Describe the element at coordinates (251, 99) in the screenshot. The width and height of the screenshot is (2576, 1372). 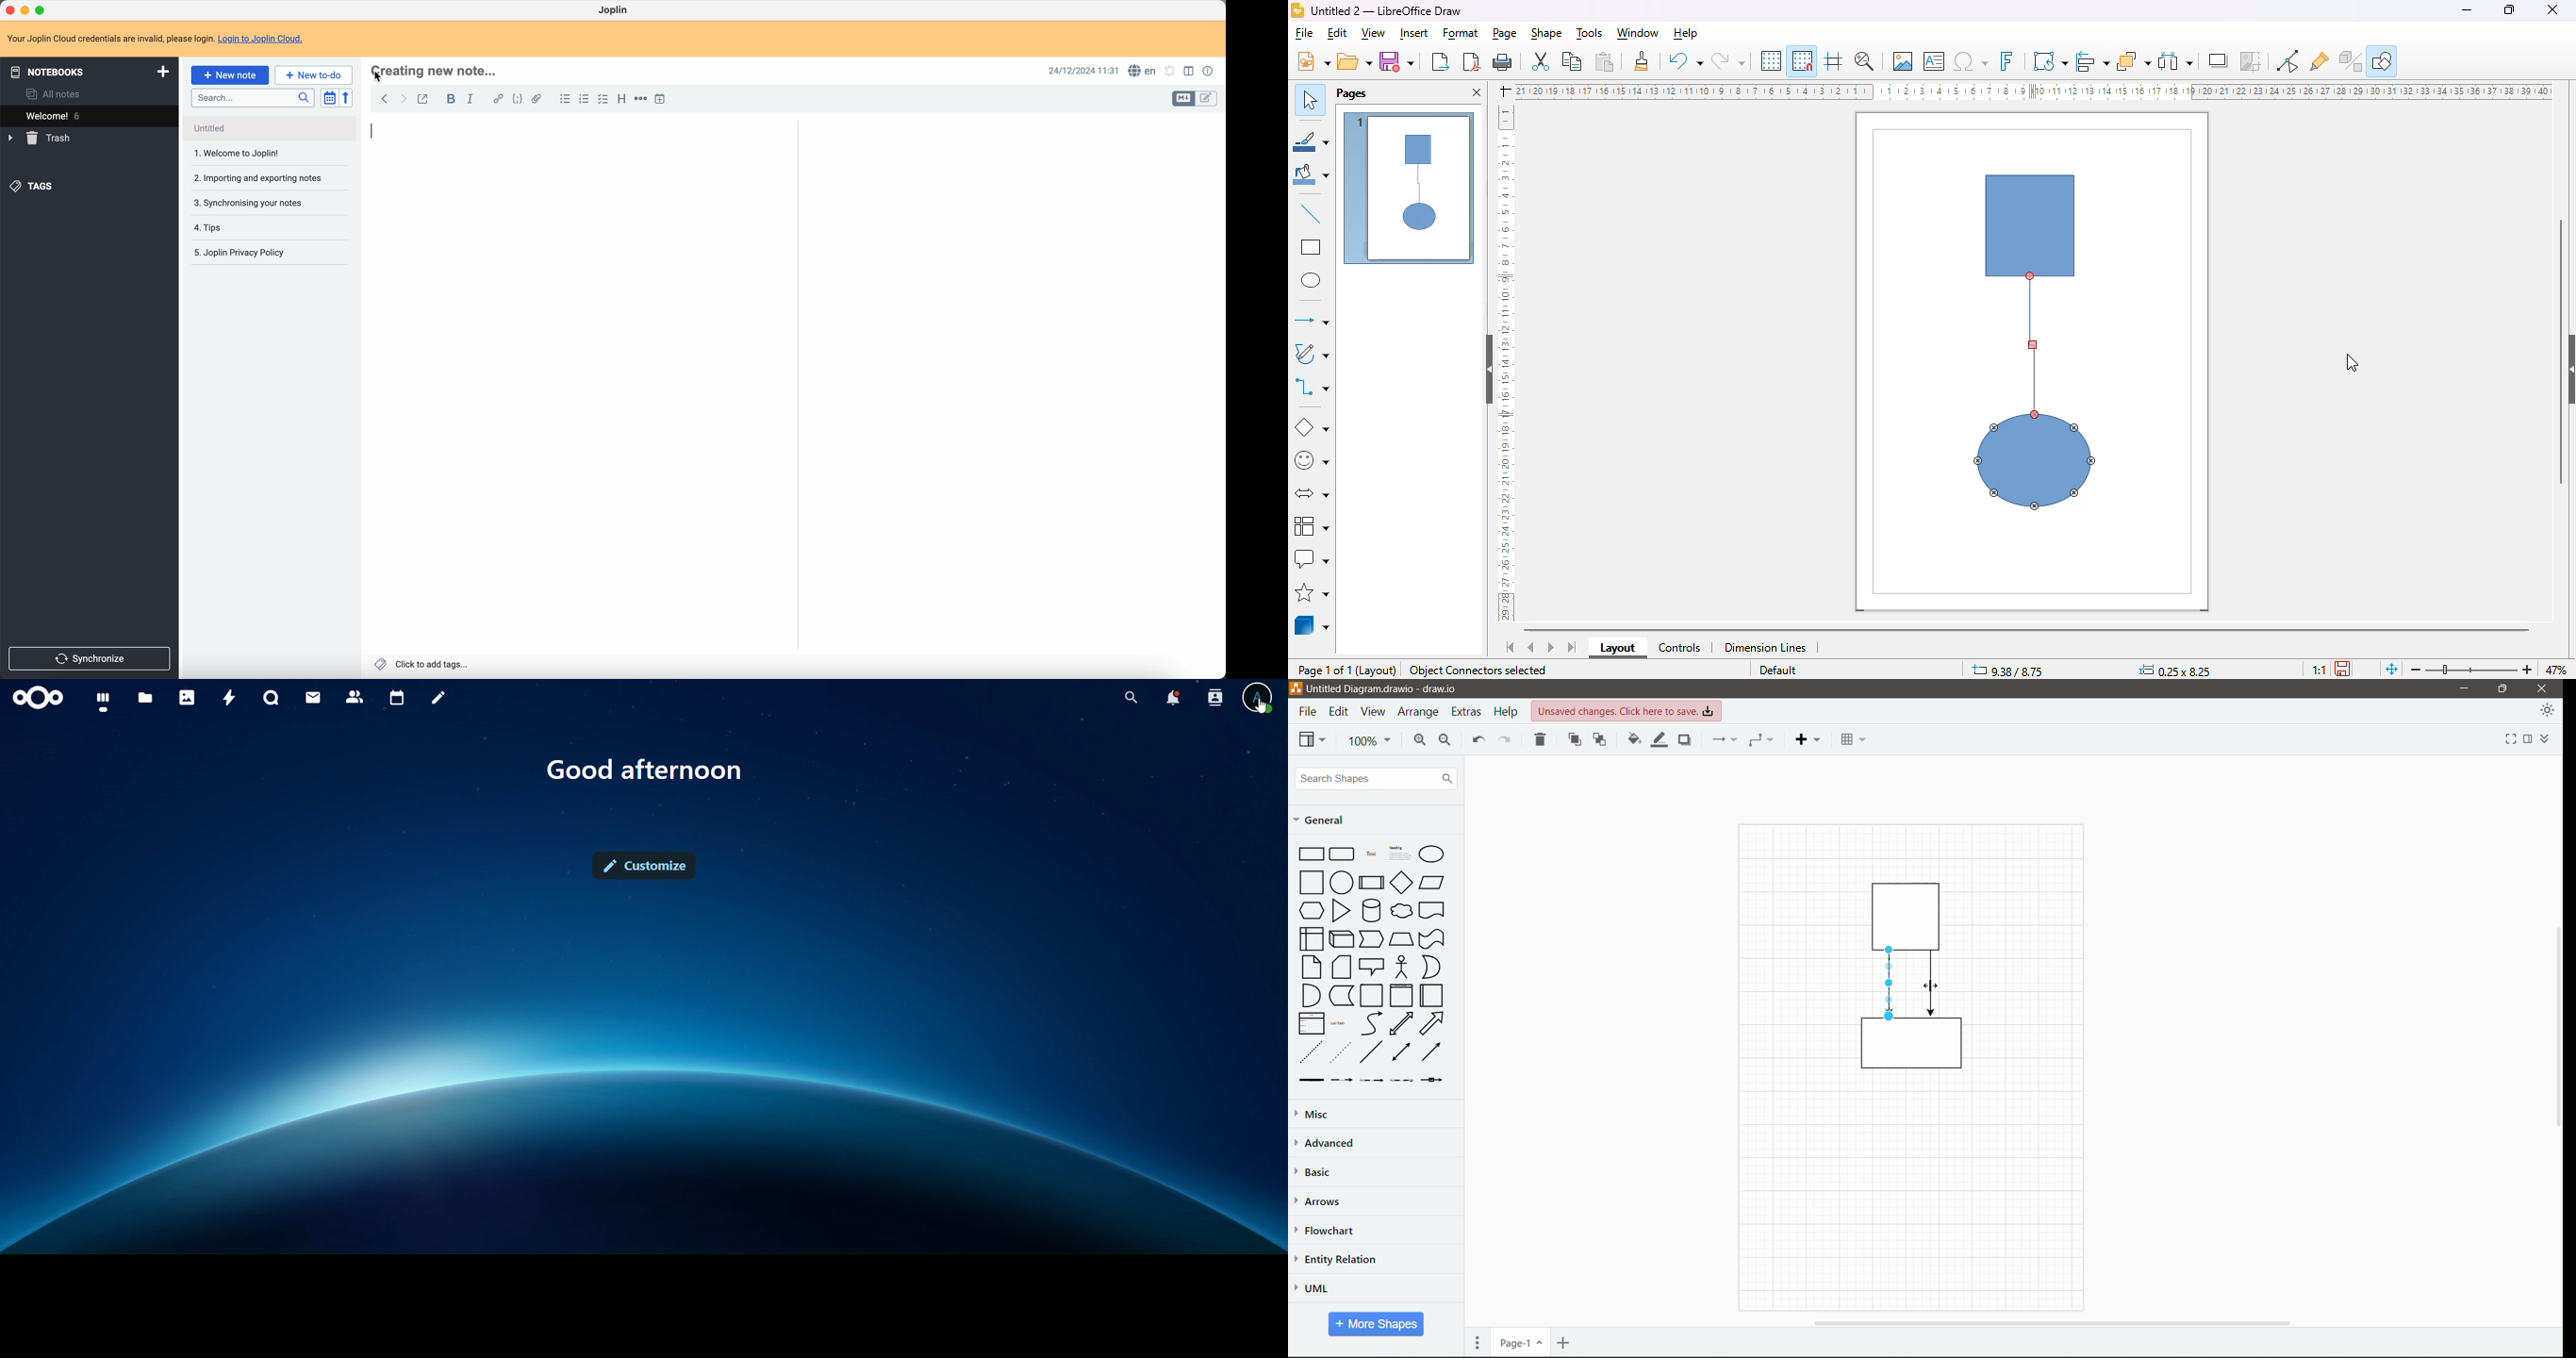
I see `search bar` at that location.